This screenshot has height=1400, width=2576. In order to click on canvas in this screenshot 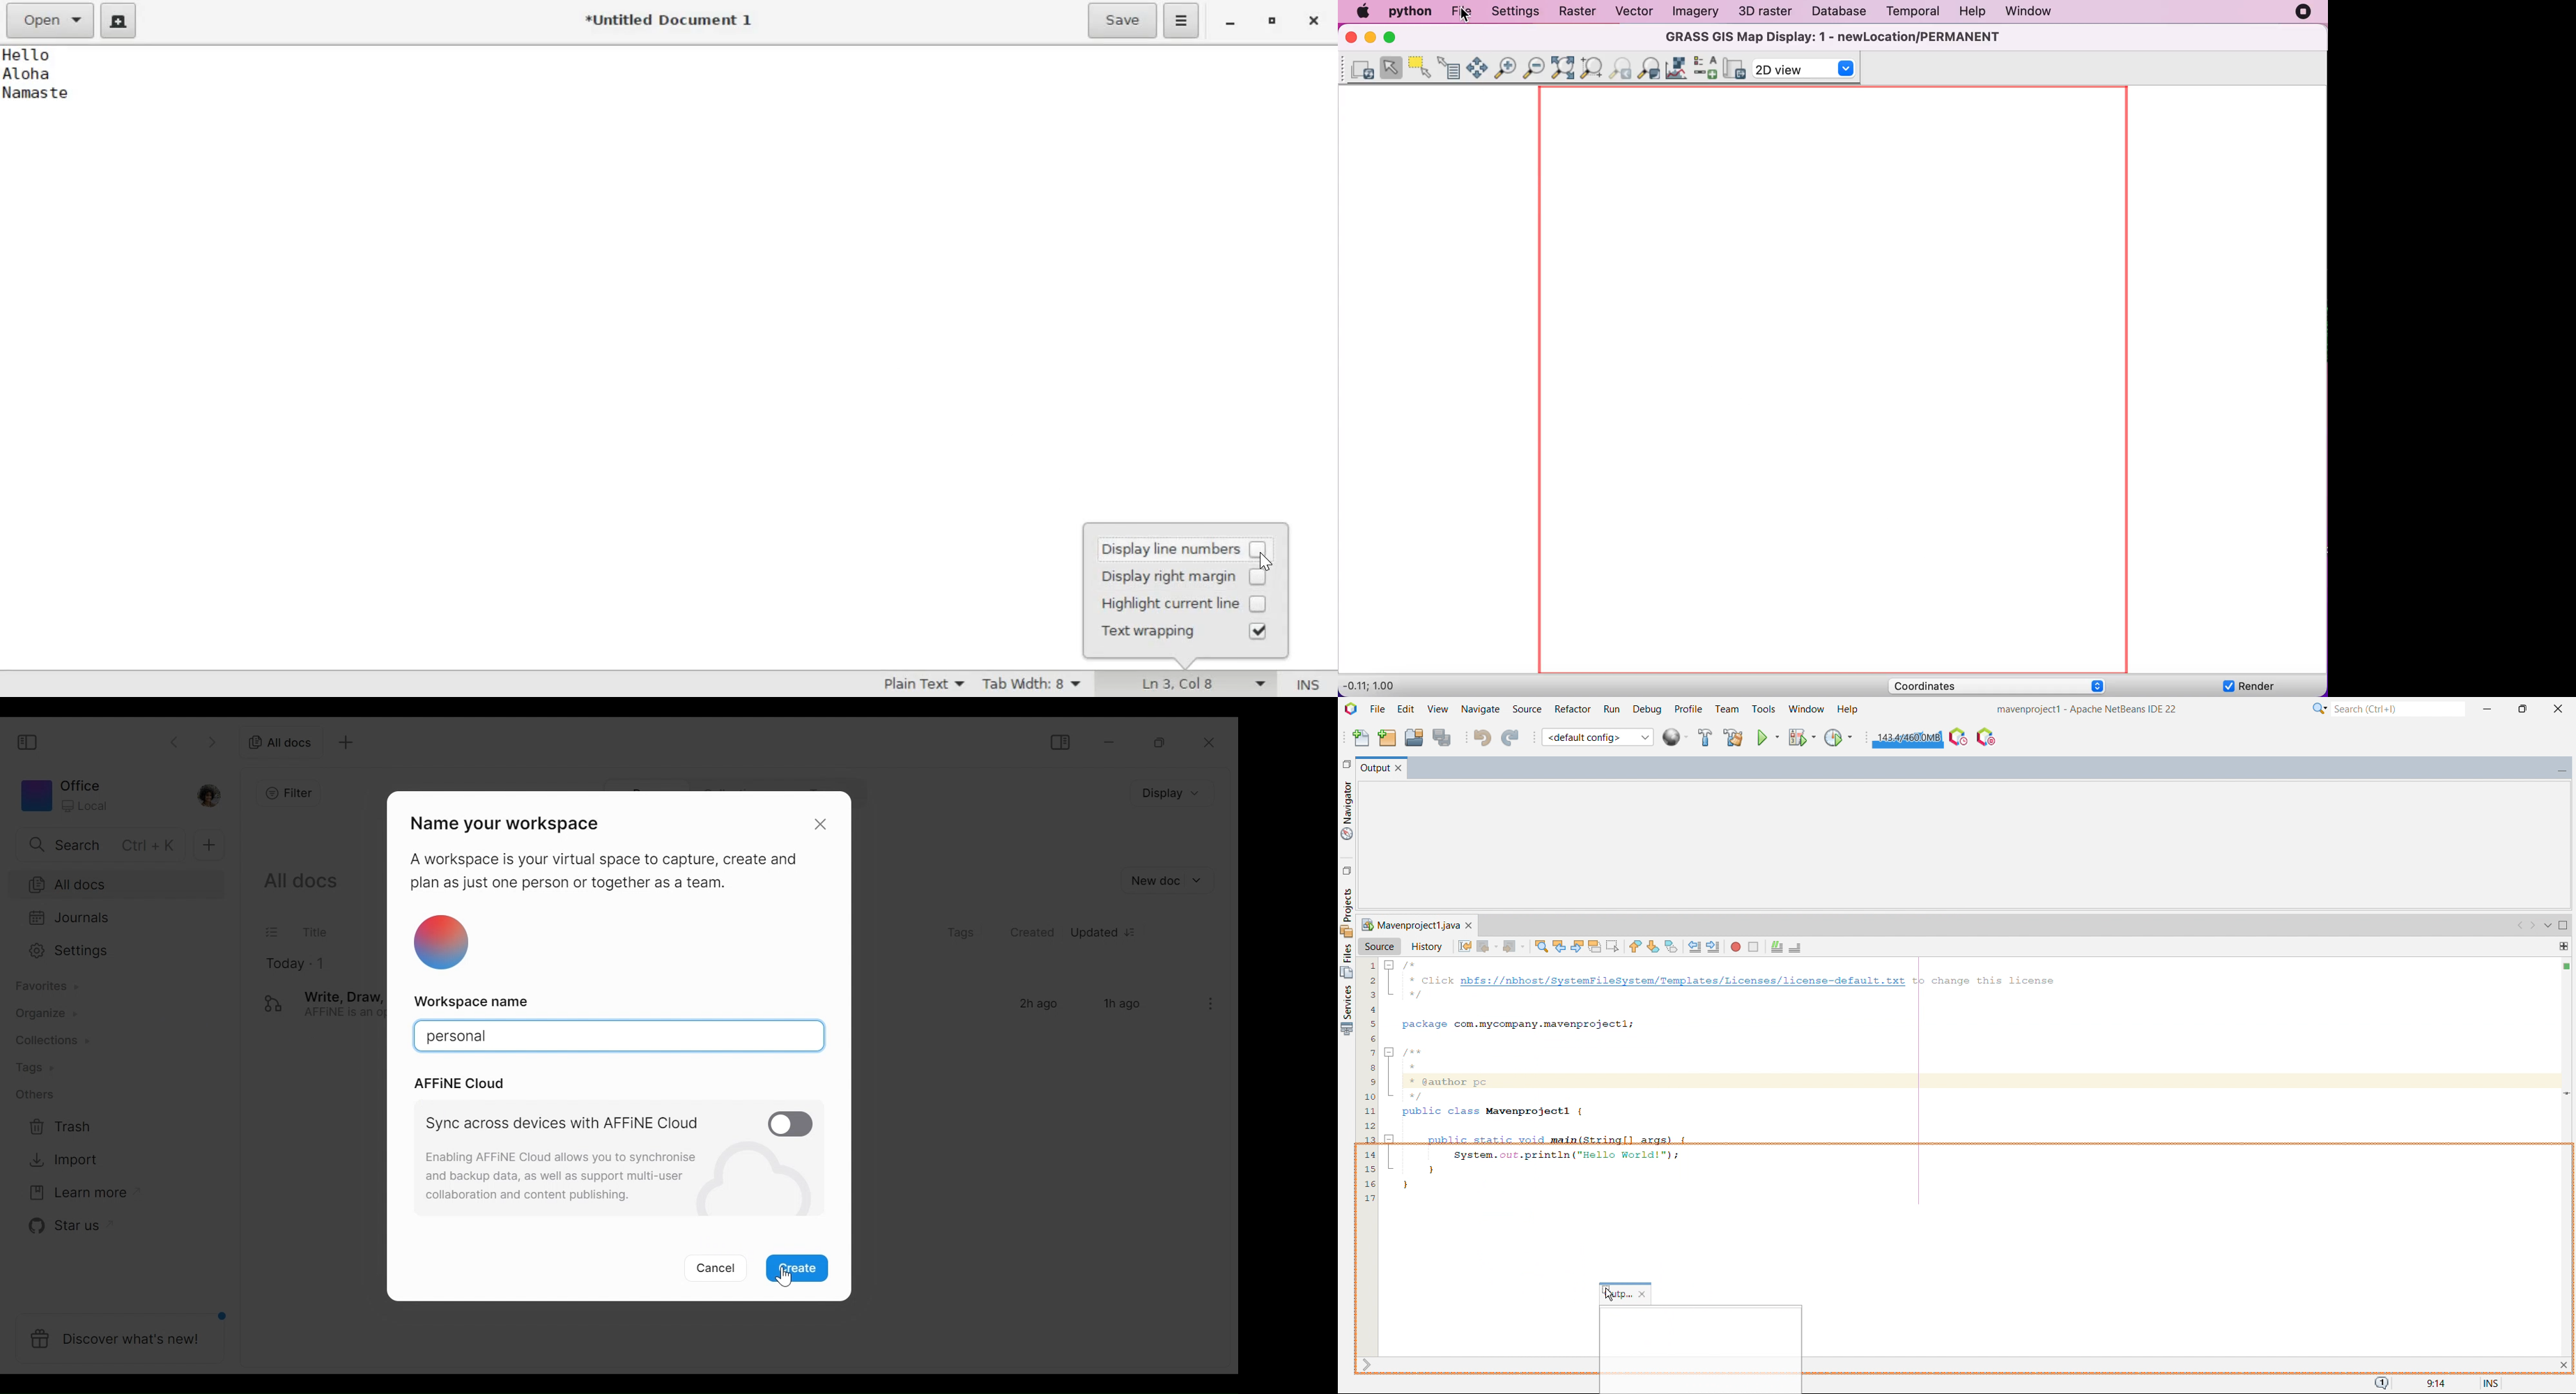, I will do `click(619, 1036)`.